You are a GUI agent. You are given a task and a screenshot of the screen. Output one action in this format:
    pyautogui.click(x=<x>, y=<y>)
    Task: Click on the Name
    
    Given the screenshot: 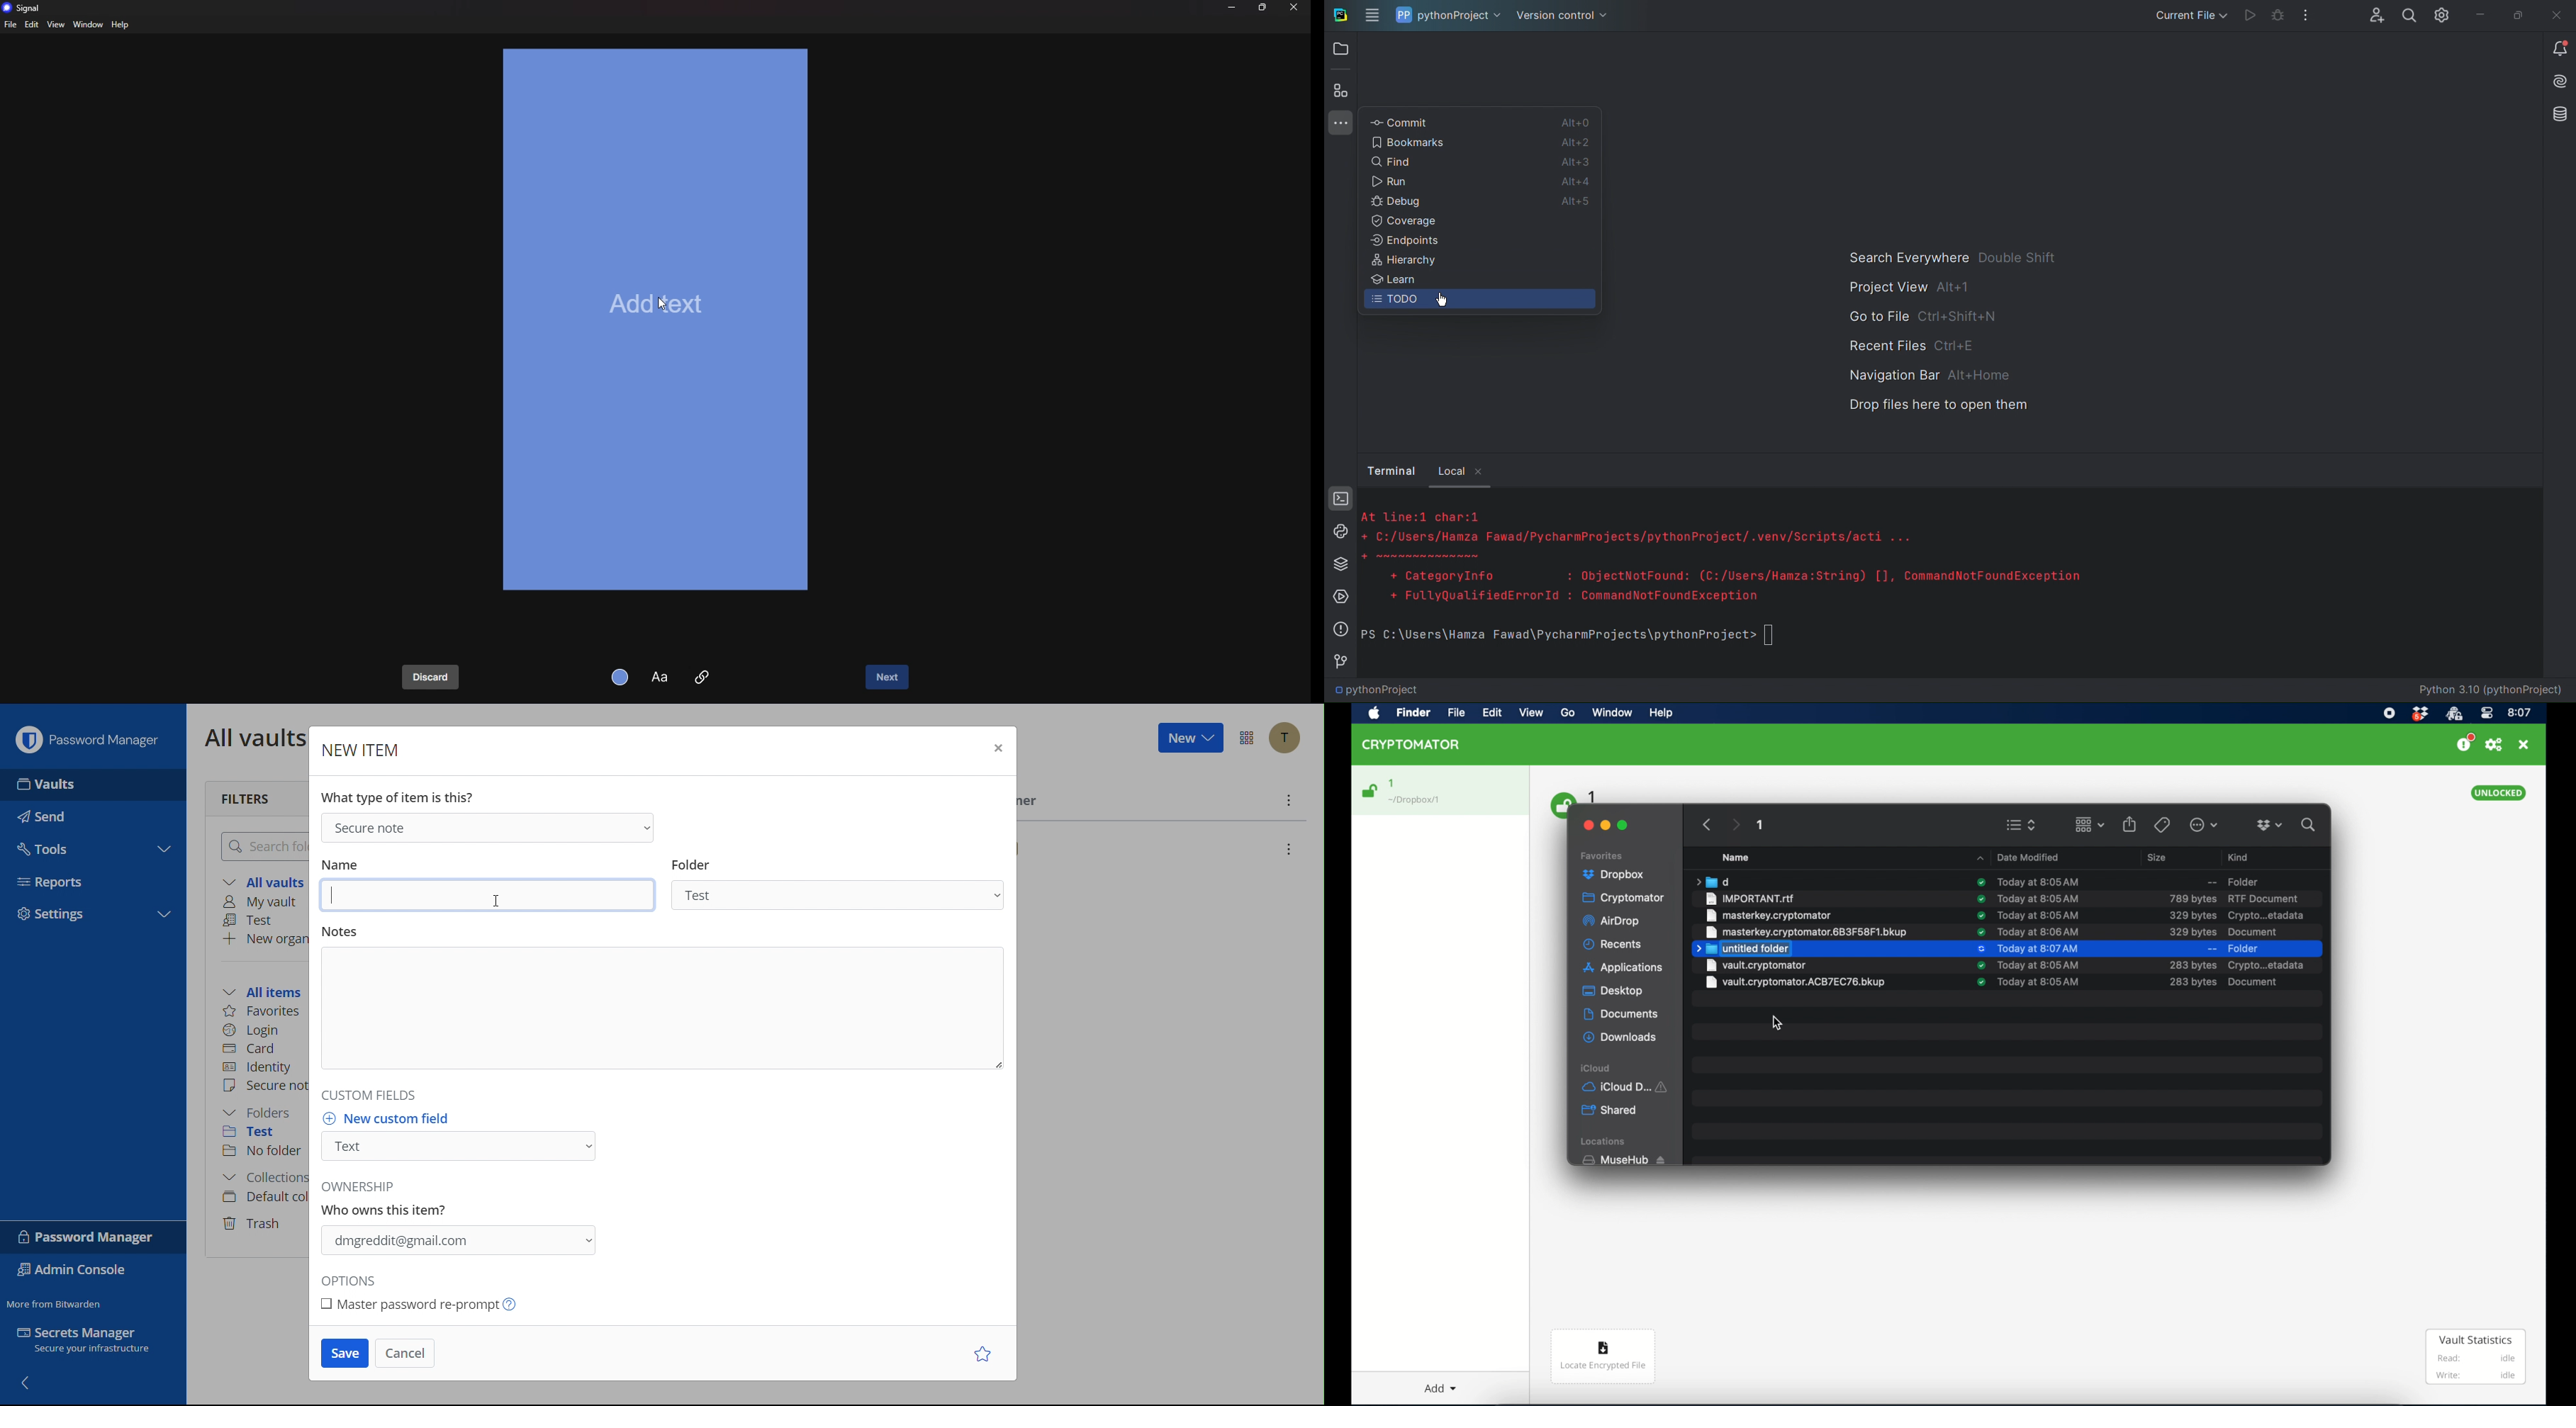 What is the action you would take?
    pyautogui.click(x=1743, y=857)
    